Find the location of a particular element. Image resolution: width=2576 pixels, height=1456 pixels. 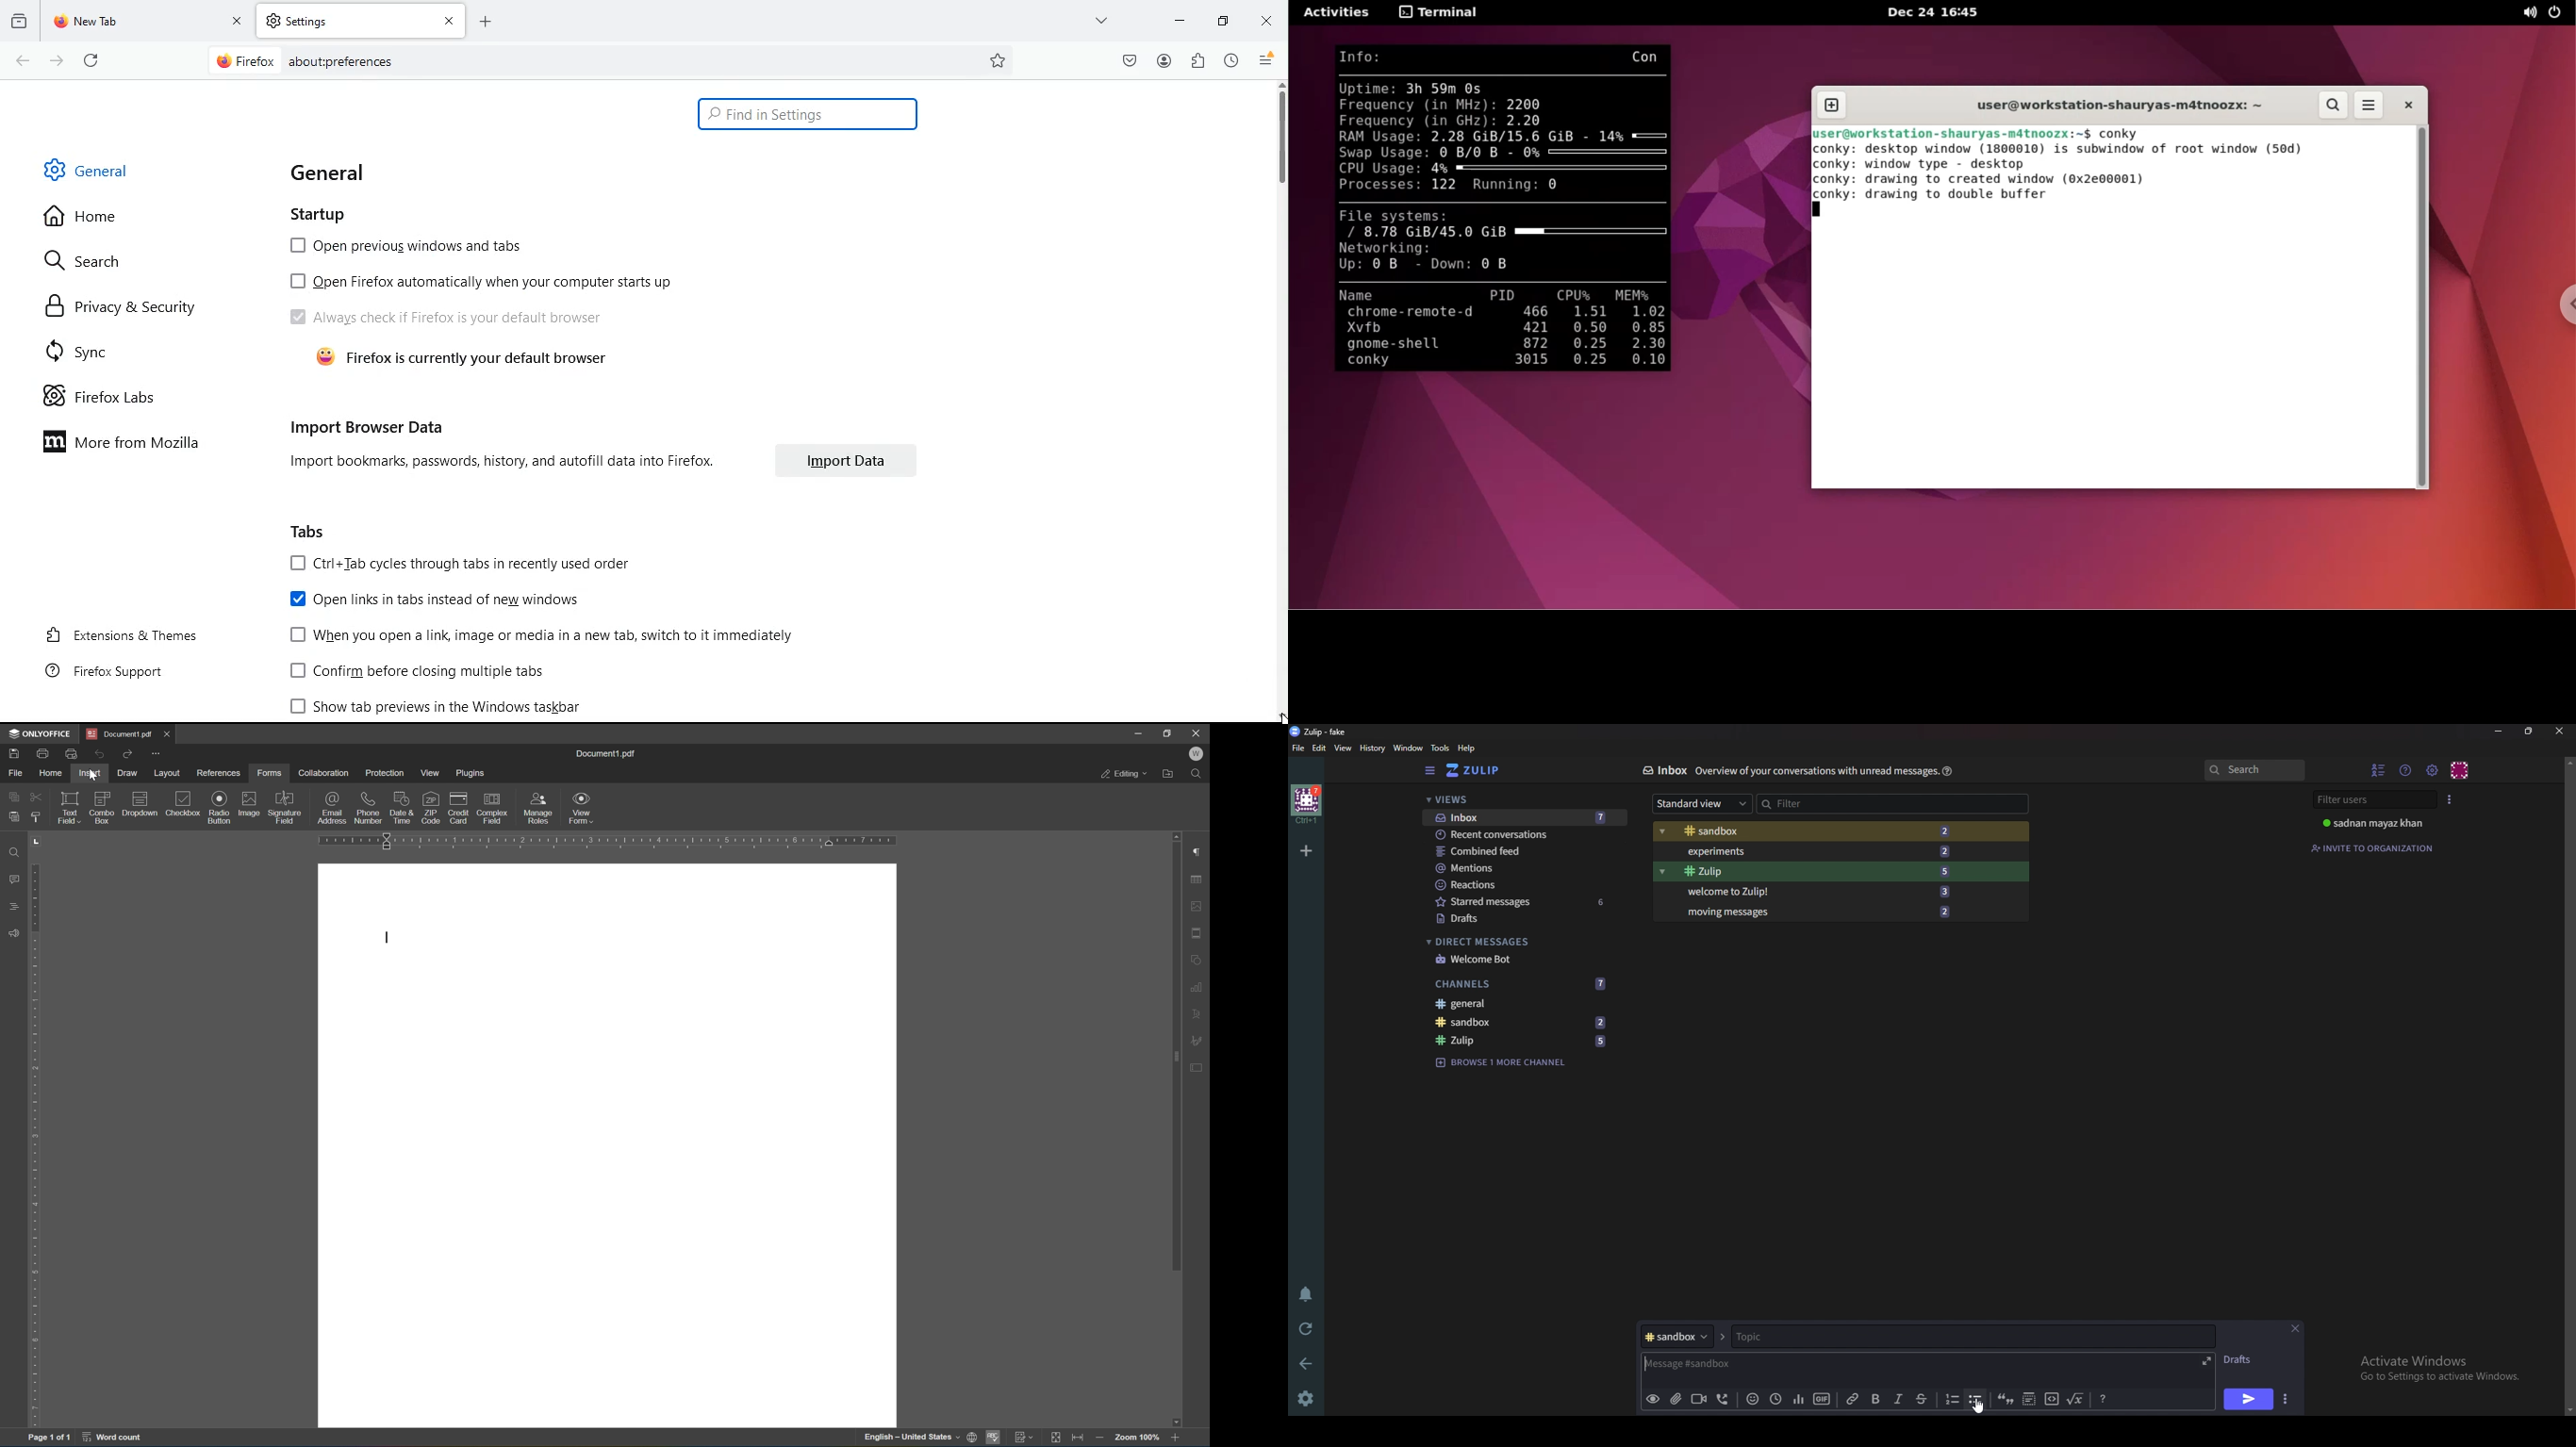

Emoji is located at coordinates (1753, 1398).